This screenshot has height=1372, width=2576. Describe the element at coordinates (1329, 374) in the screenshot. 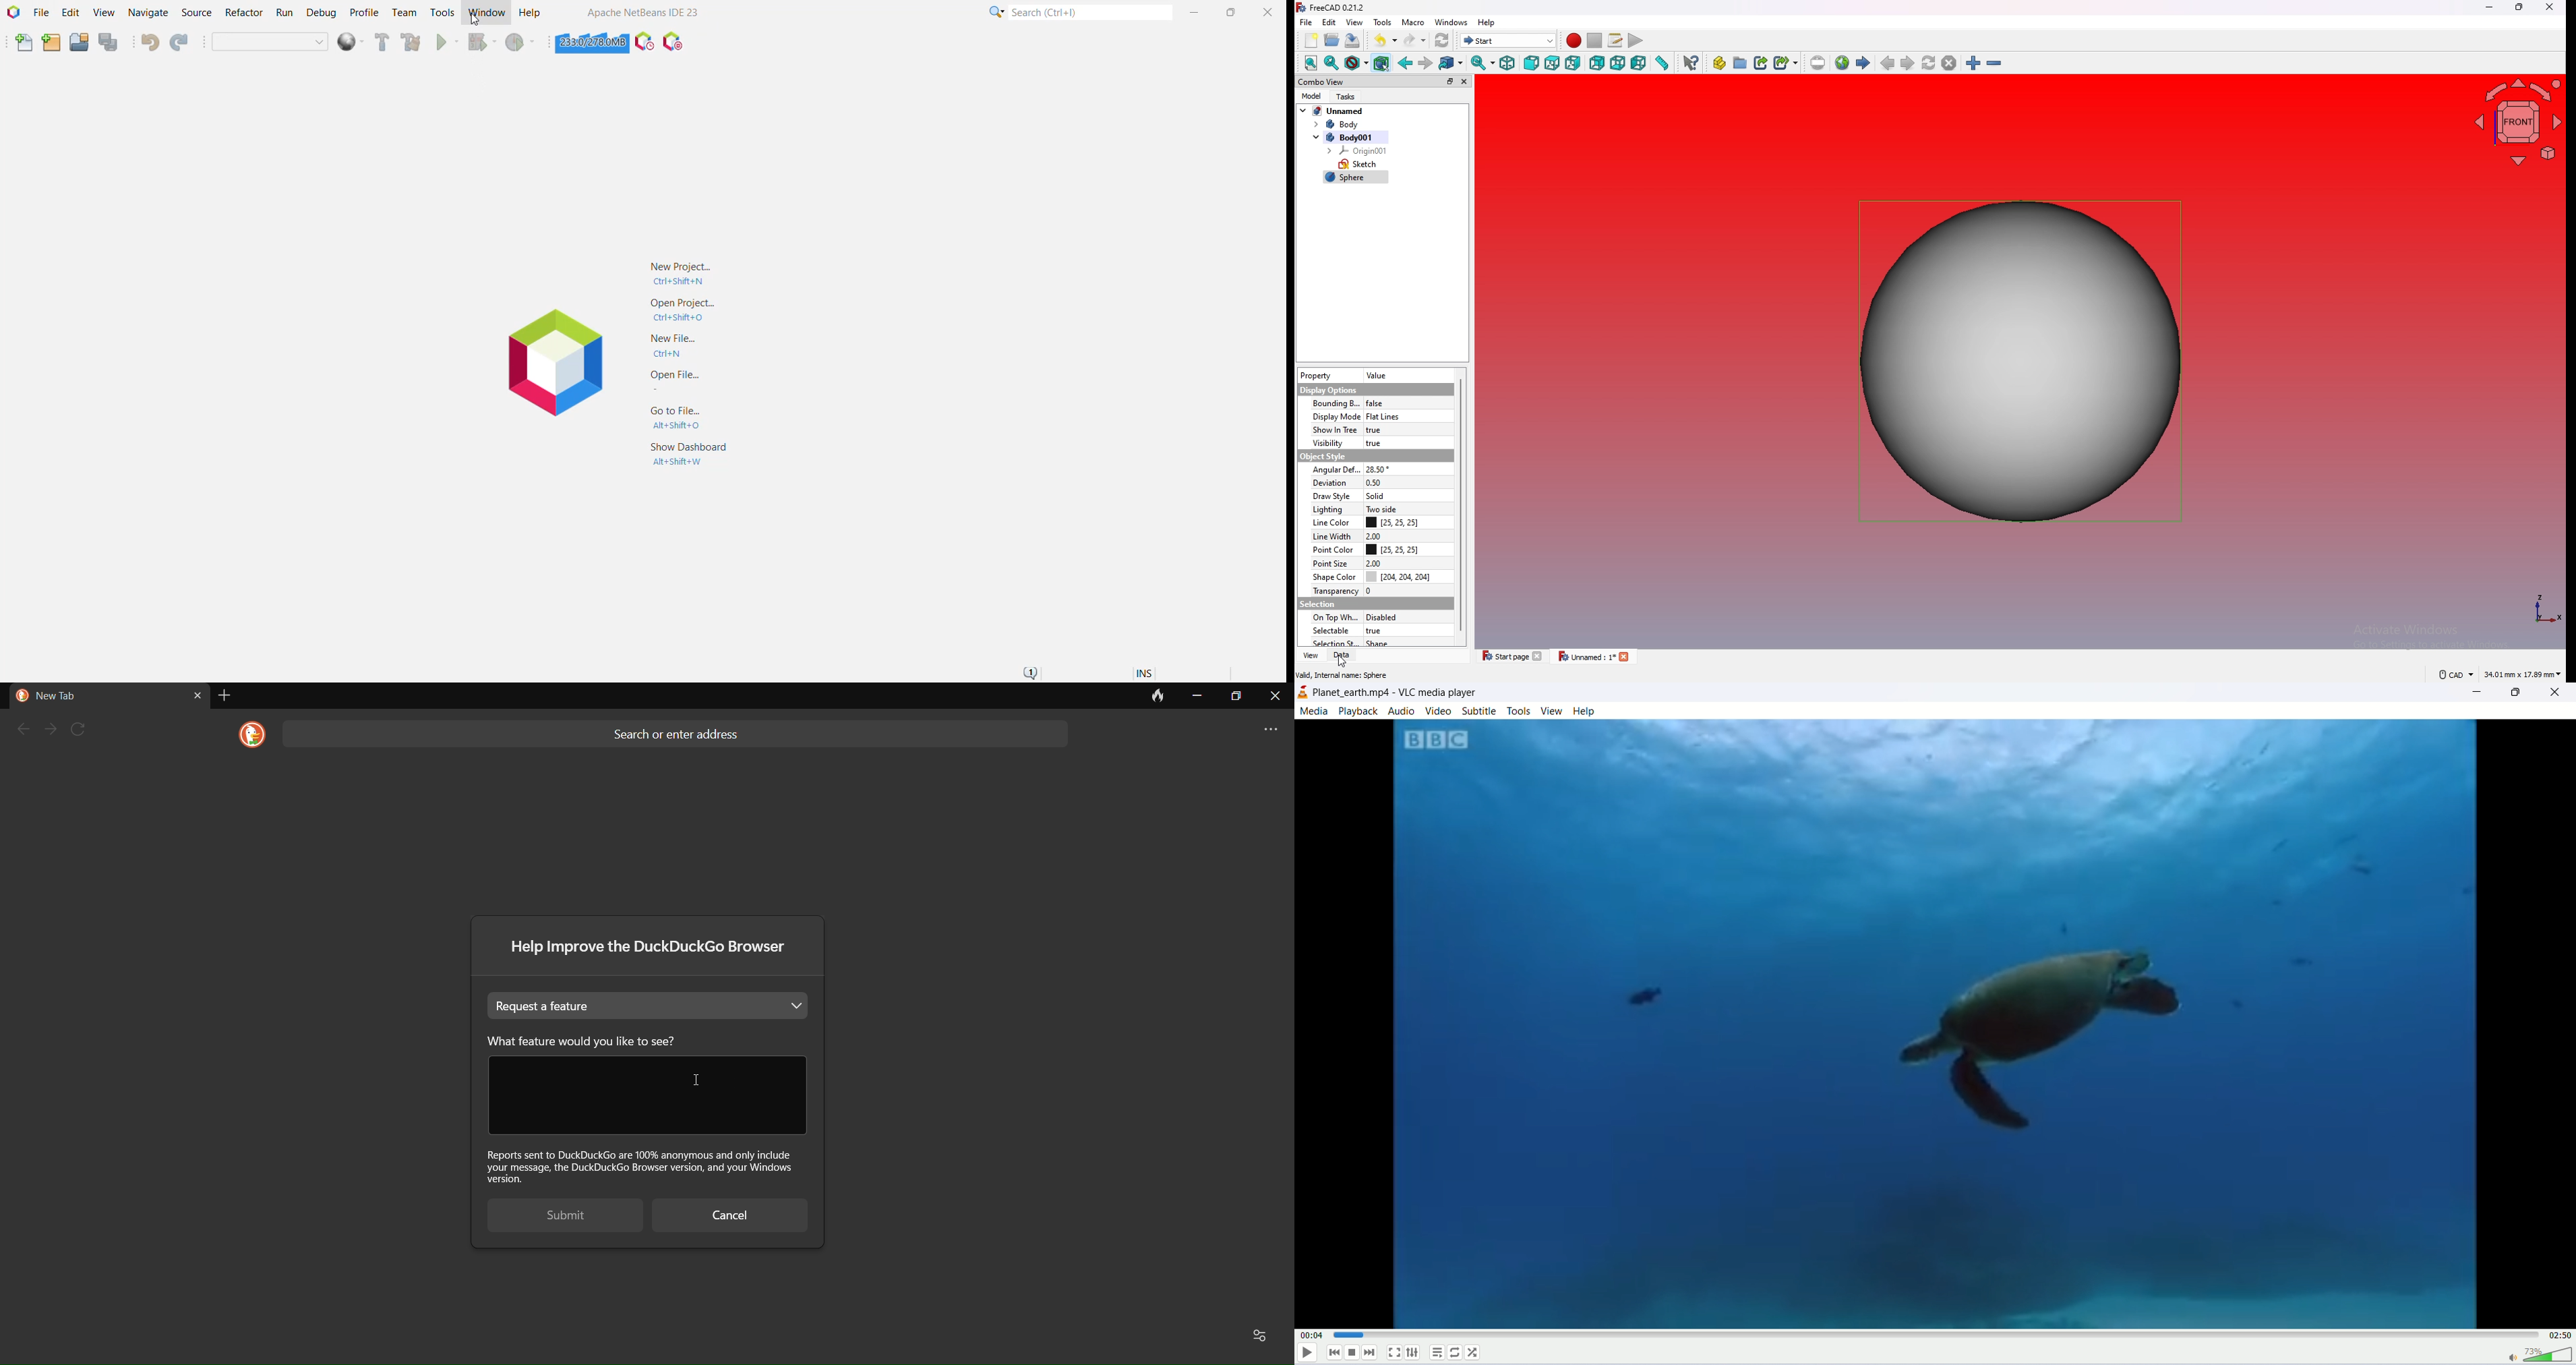

I see `property` at that location.